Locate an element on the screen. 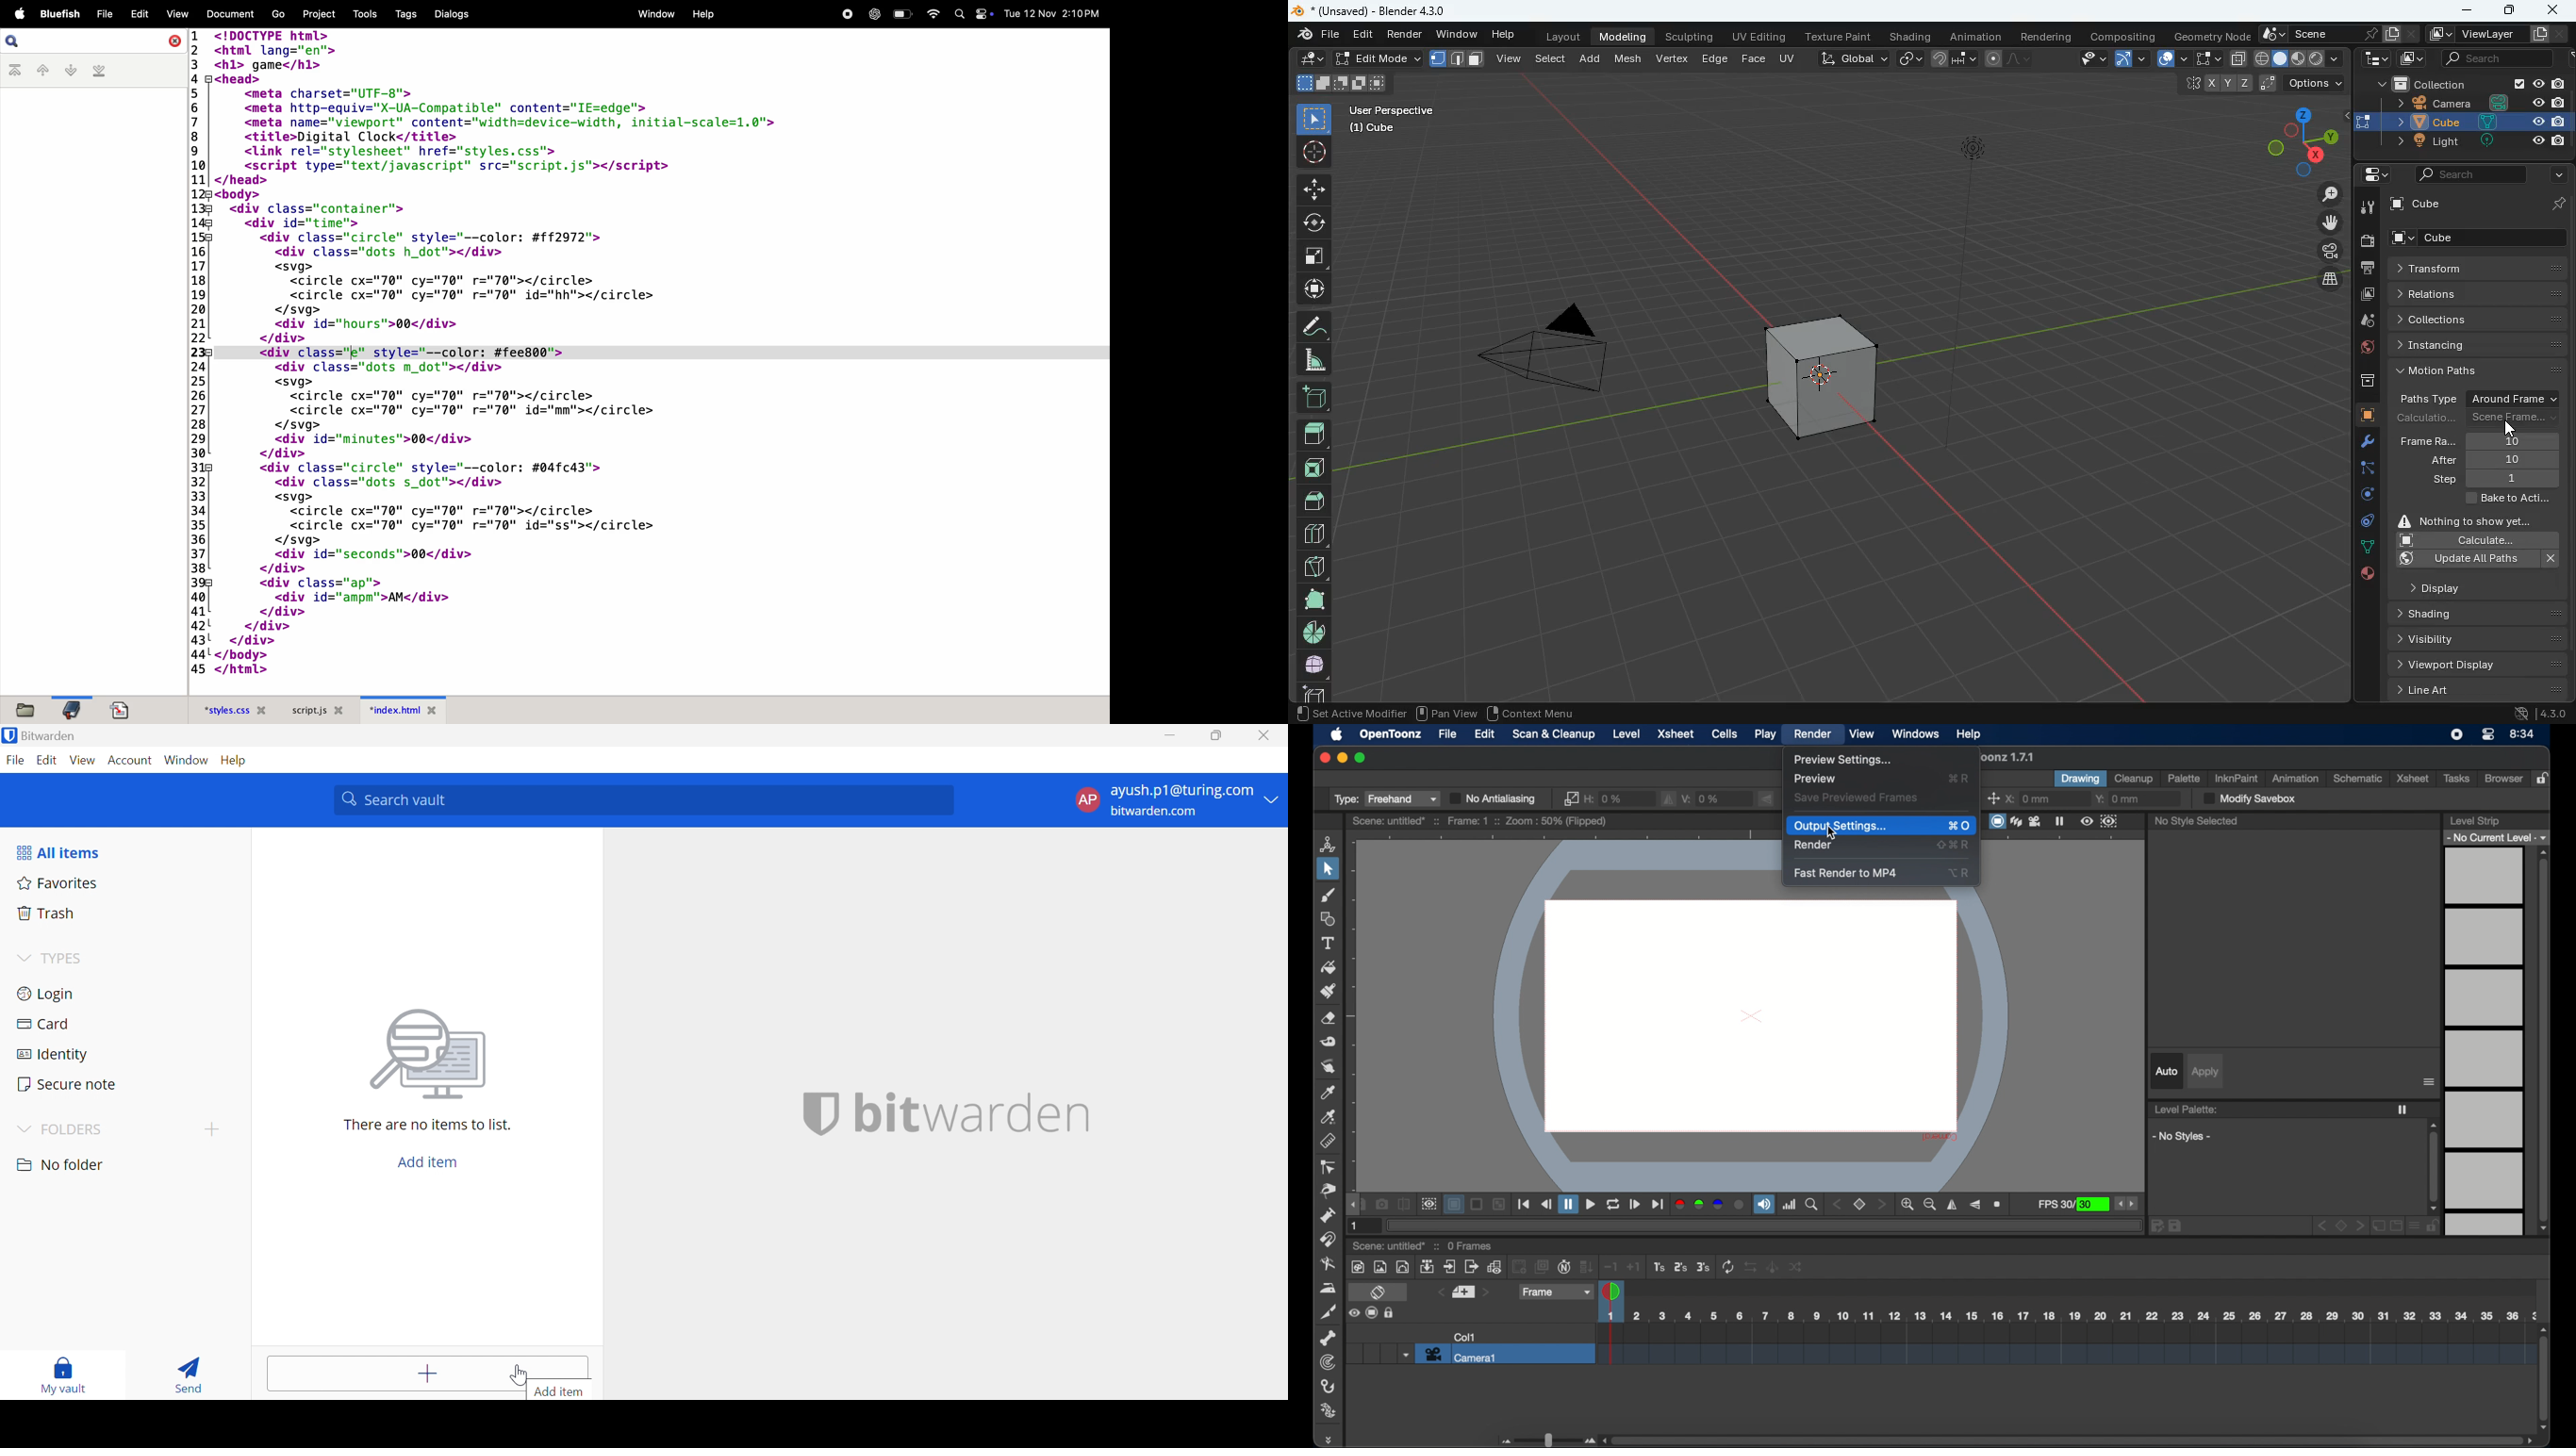 Image resolution: width=2576 pixels, height=1456 pixels.  is located at coordinates (1520, 1266).